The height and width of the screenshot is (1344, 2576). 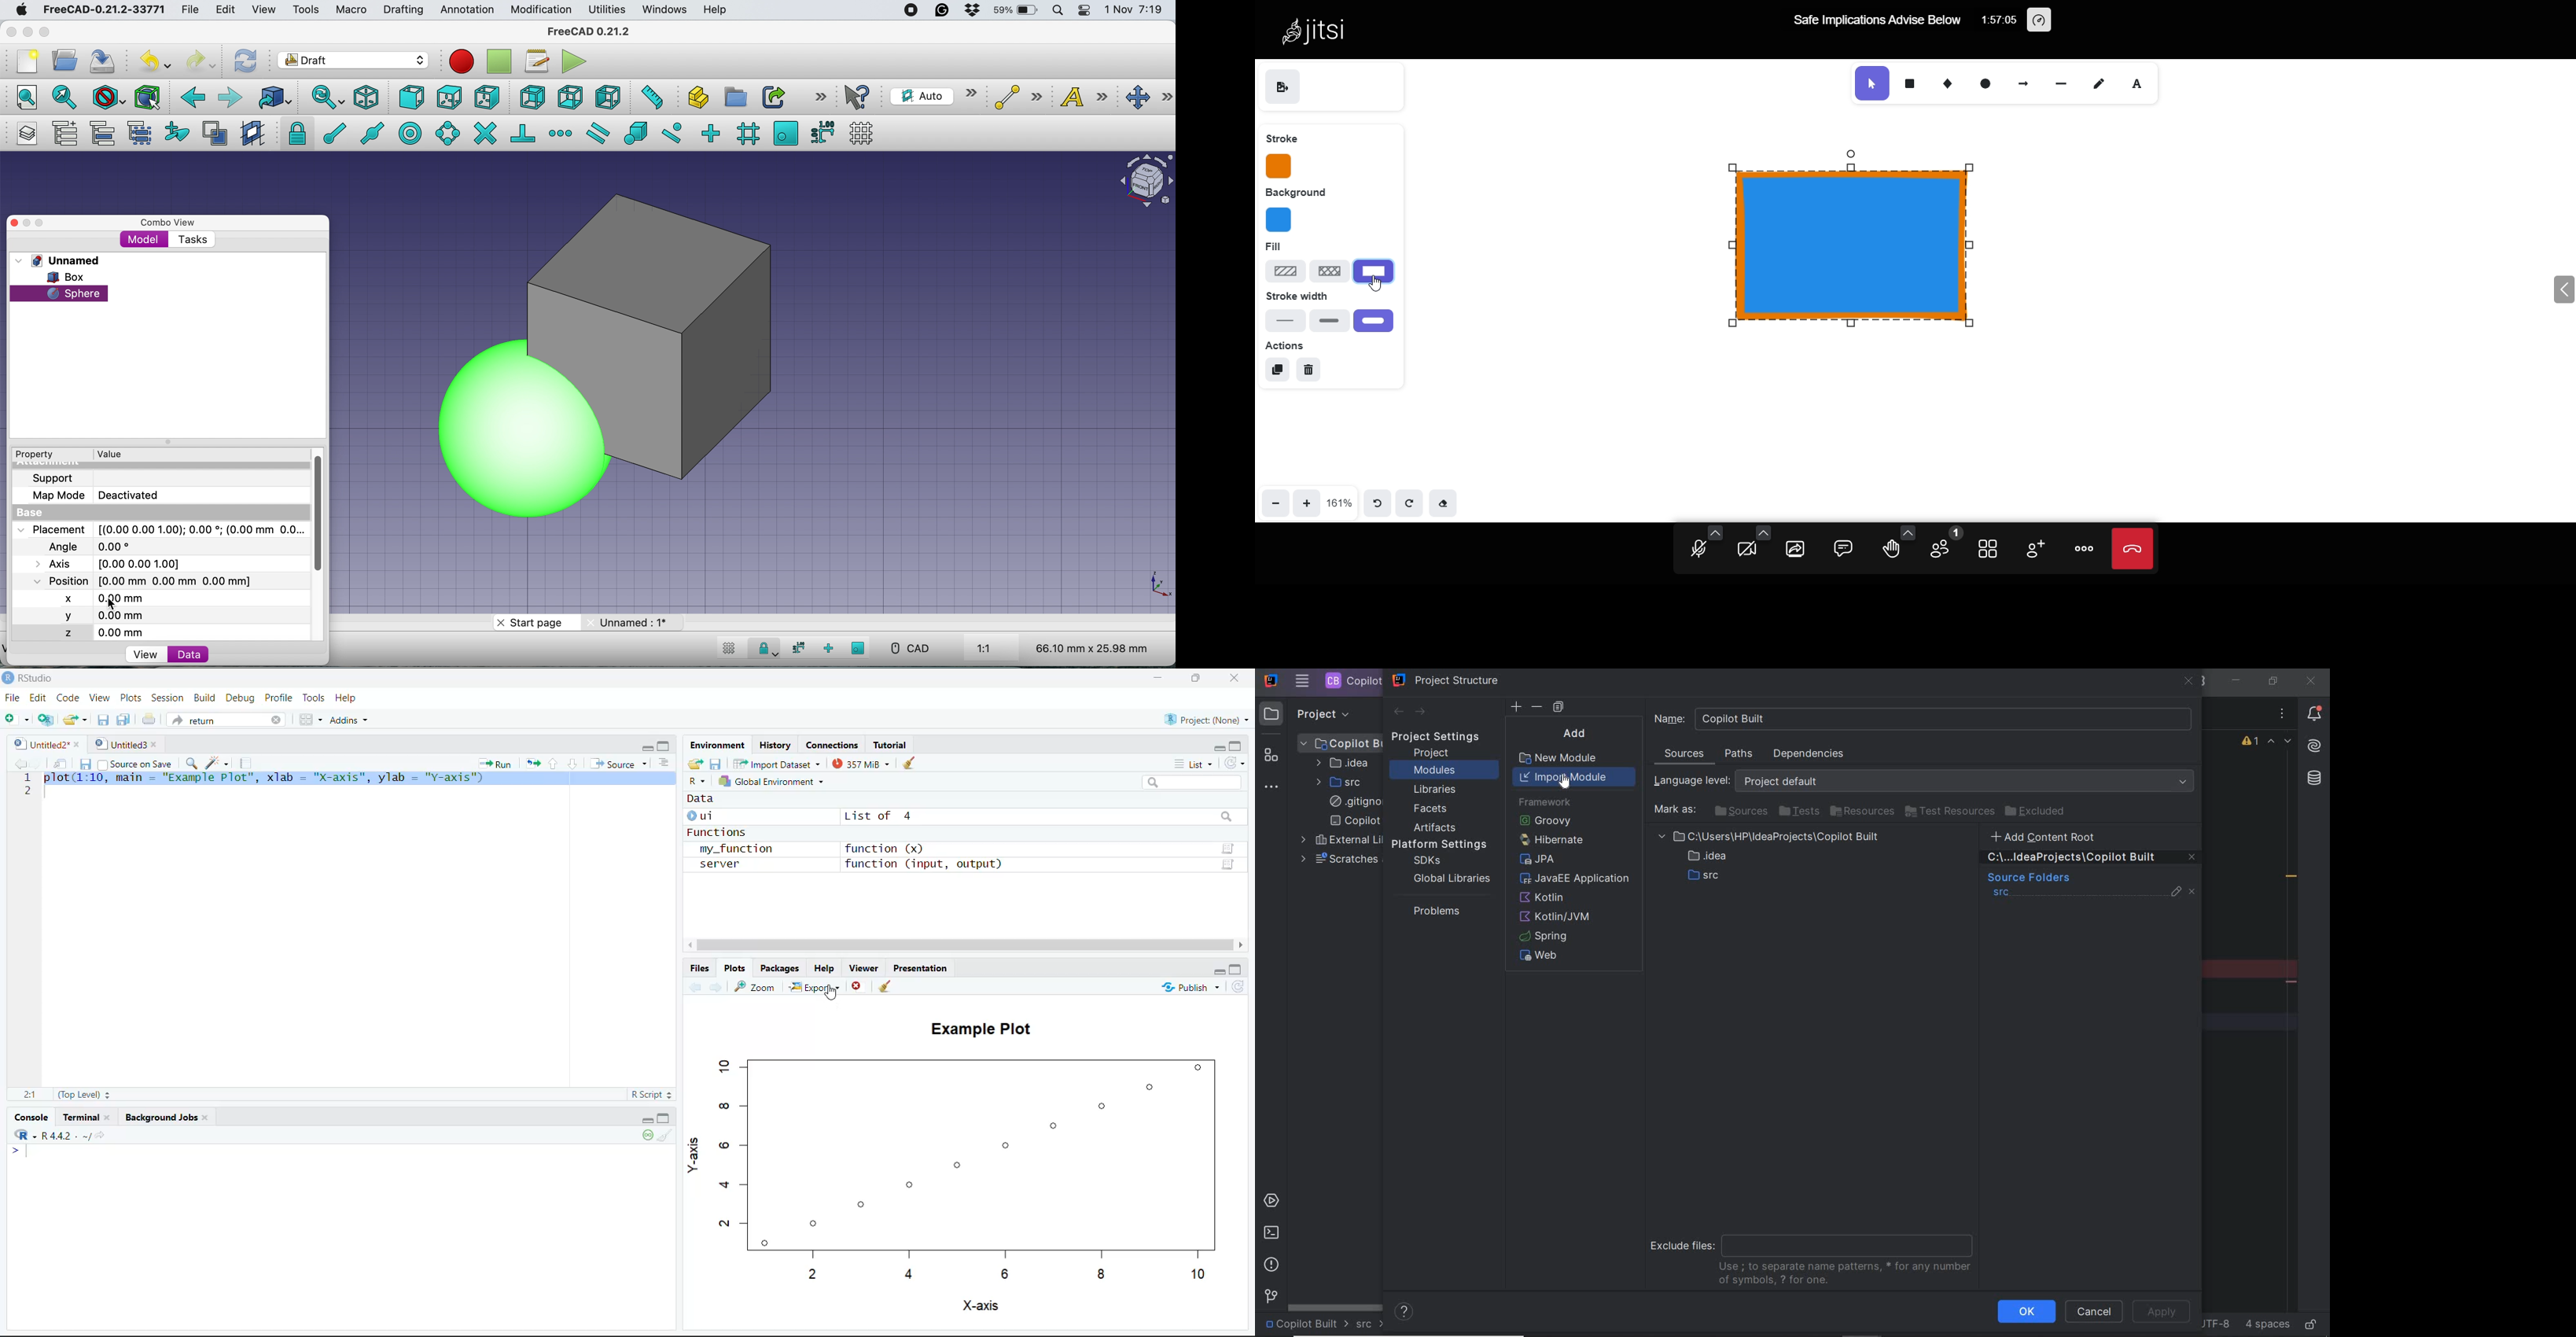 What do you see at coordinates (727, 650) in the screenshot?
I see `toggle grid` at bounding box center [727, 650].